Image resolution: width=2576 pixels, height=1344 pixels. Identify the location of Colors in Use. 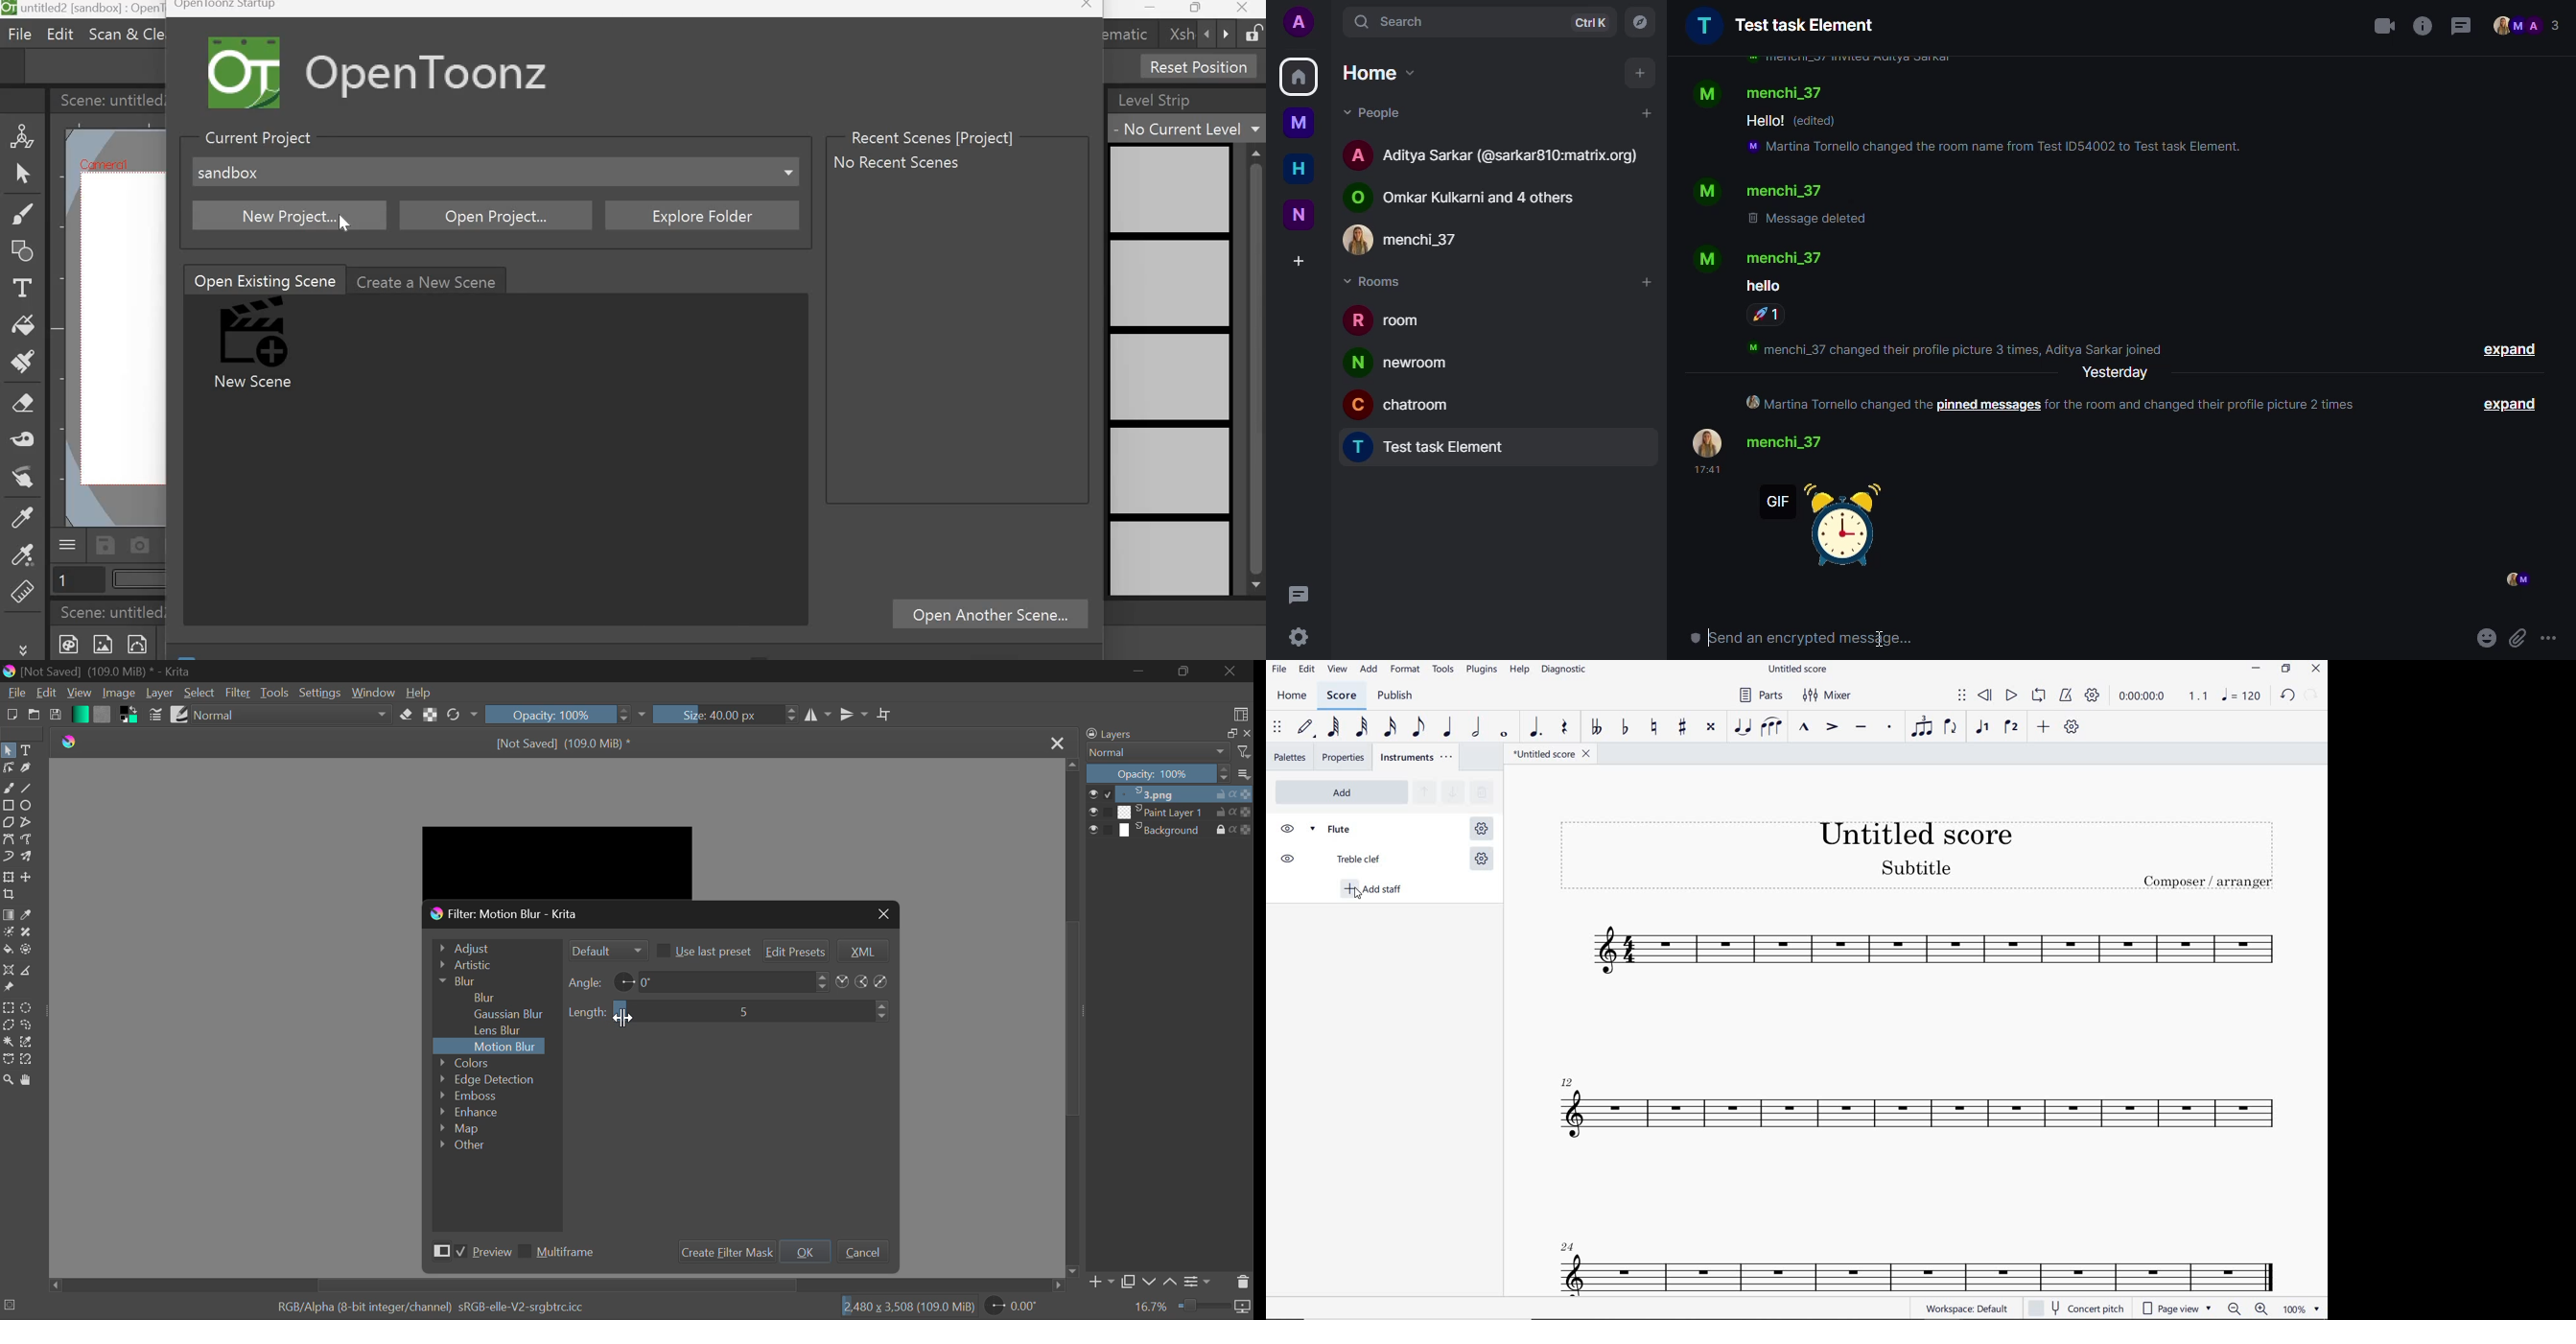
(127, 716).